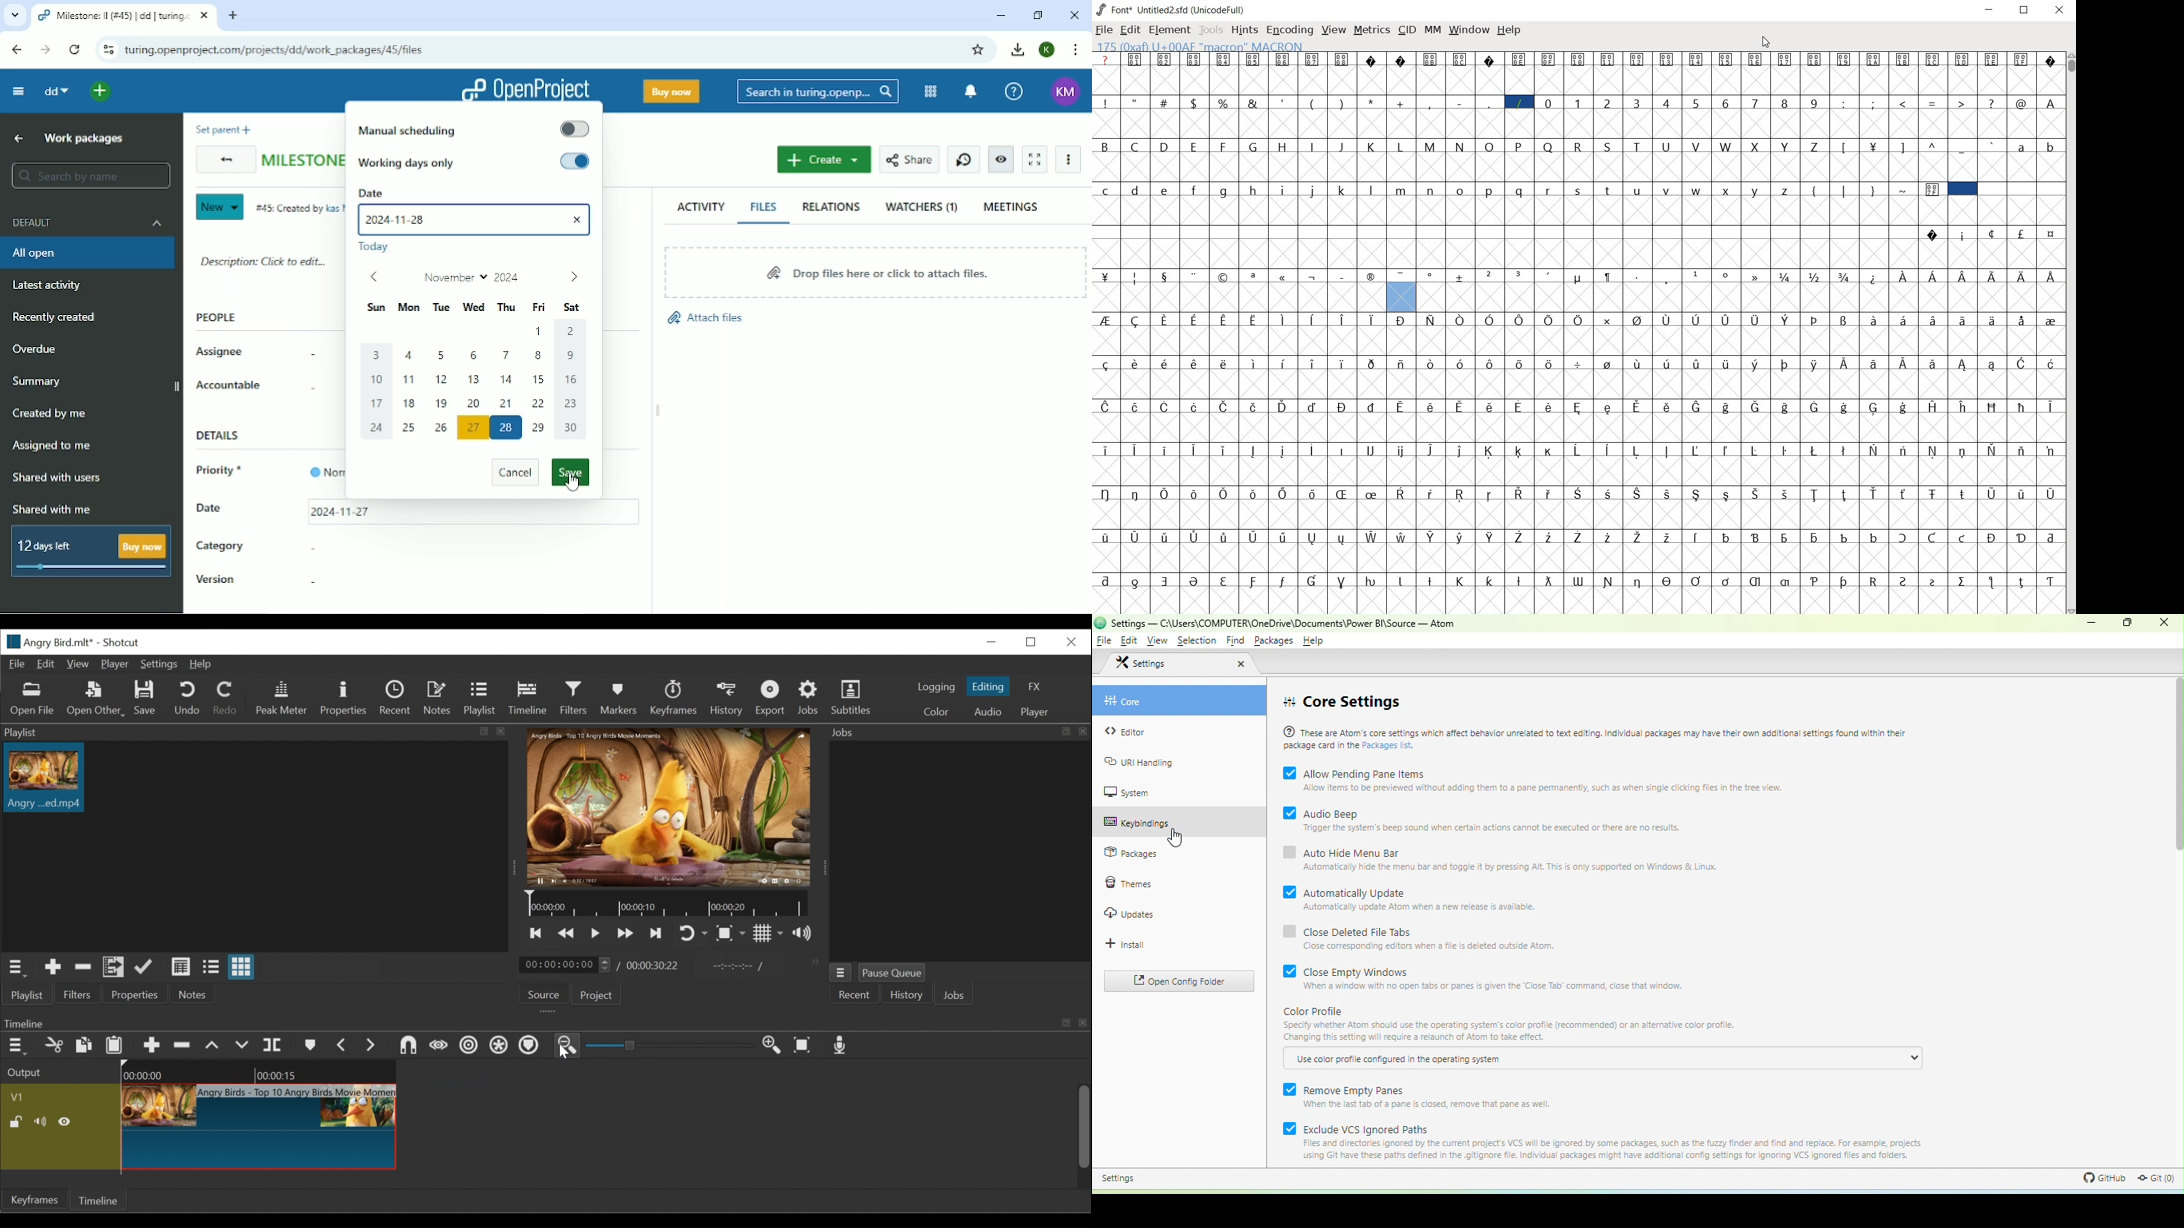 The height and width of the screenshot is (1232, 2184). I want to click on Symbol, so click(1784, 582).